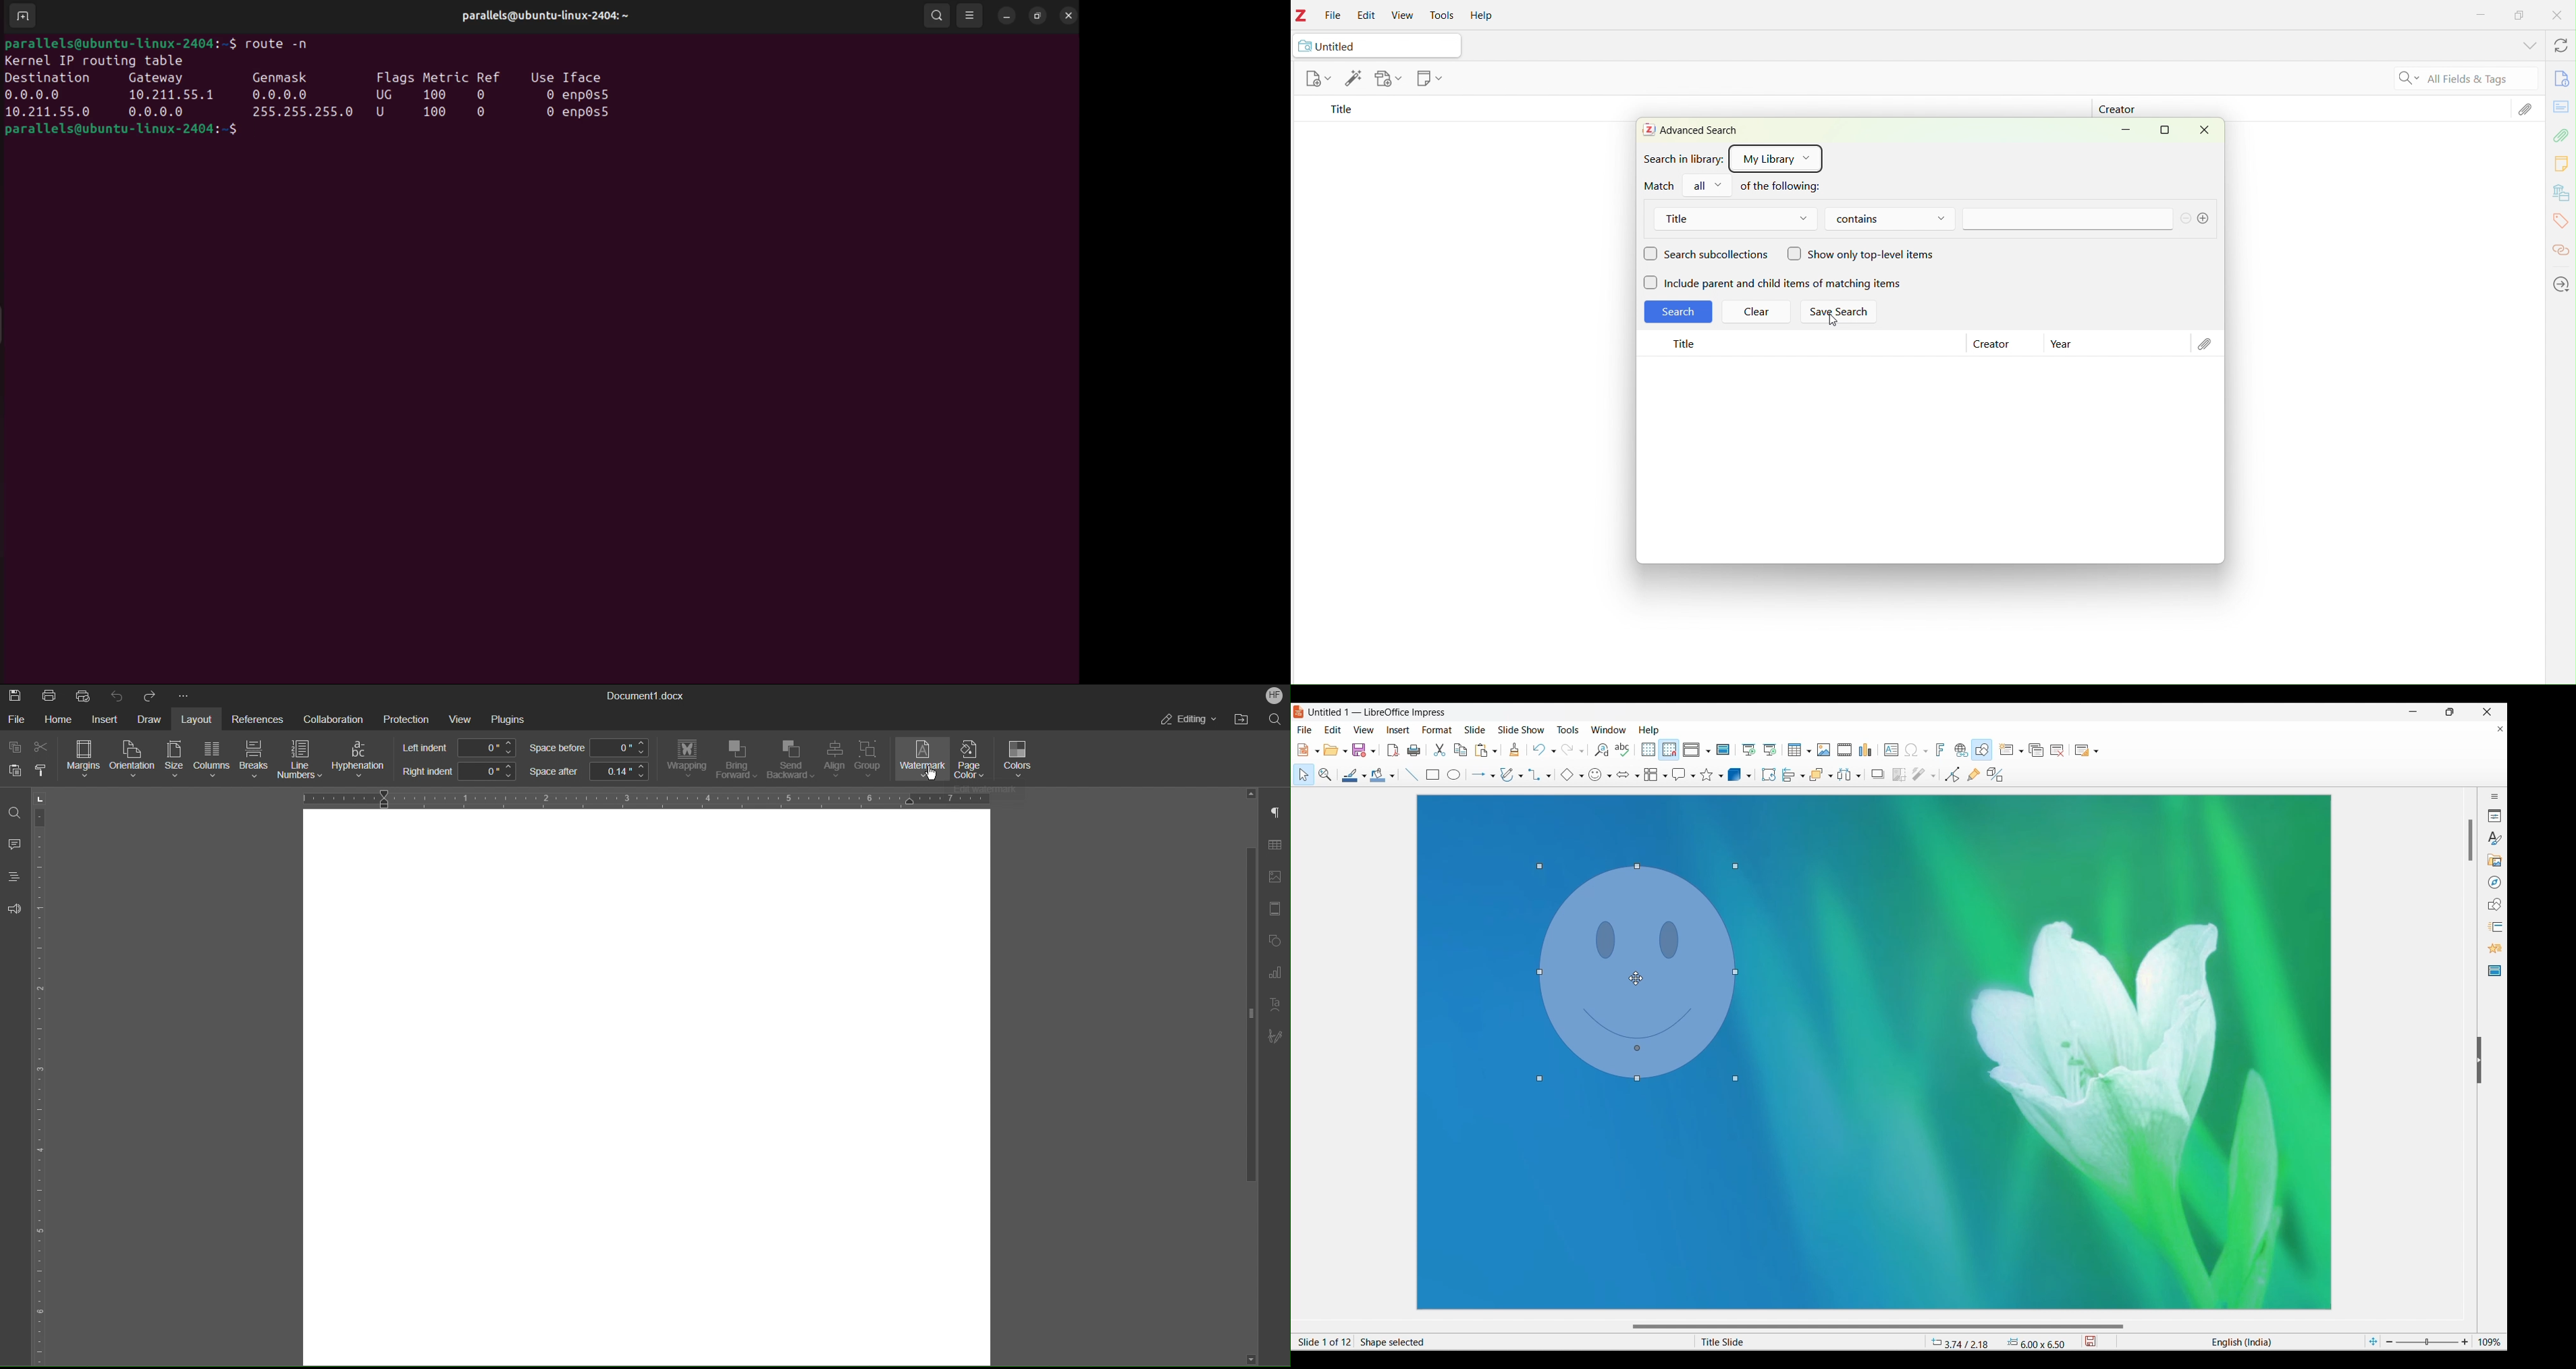 Image resolution: width=2576 pixels, height=1372 pixels. Describe the element at coordinates (2560, 221) in the screenshot. I see `Tags` at that location.